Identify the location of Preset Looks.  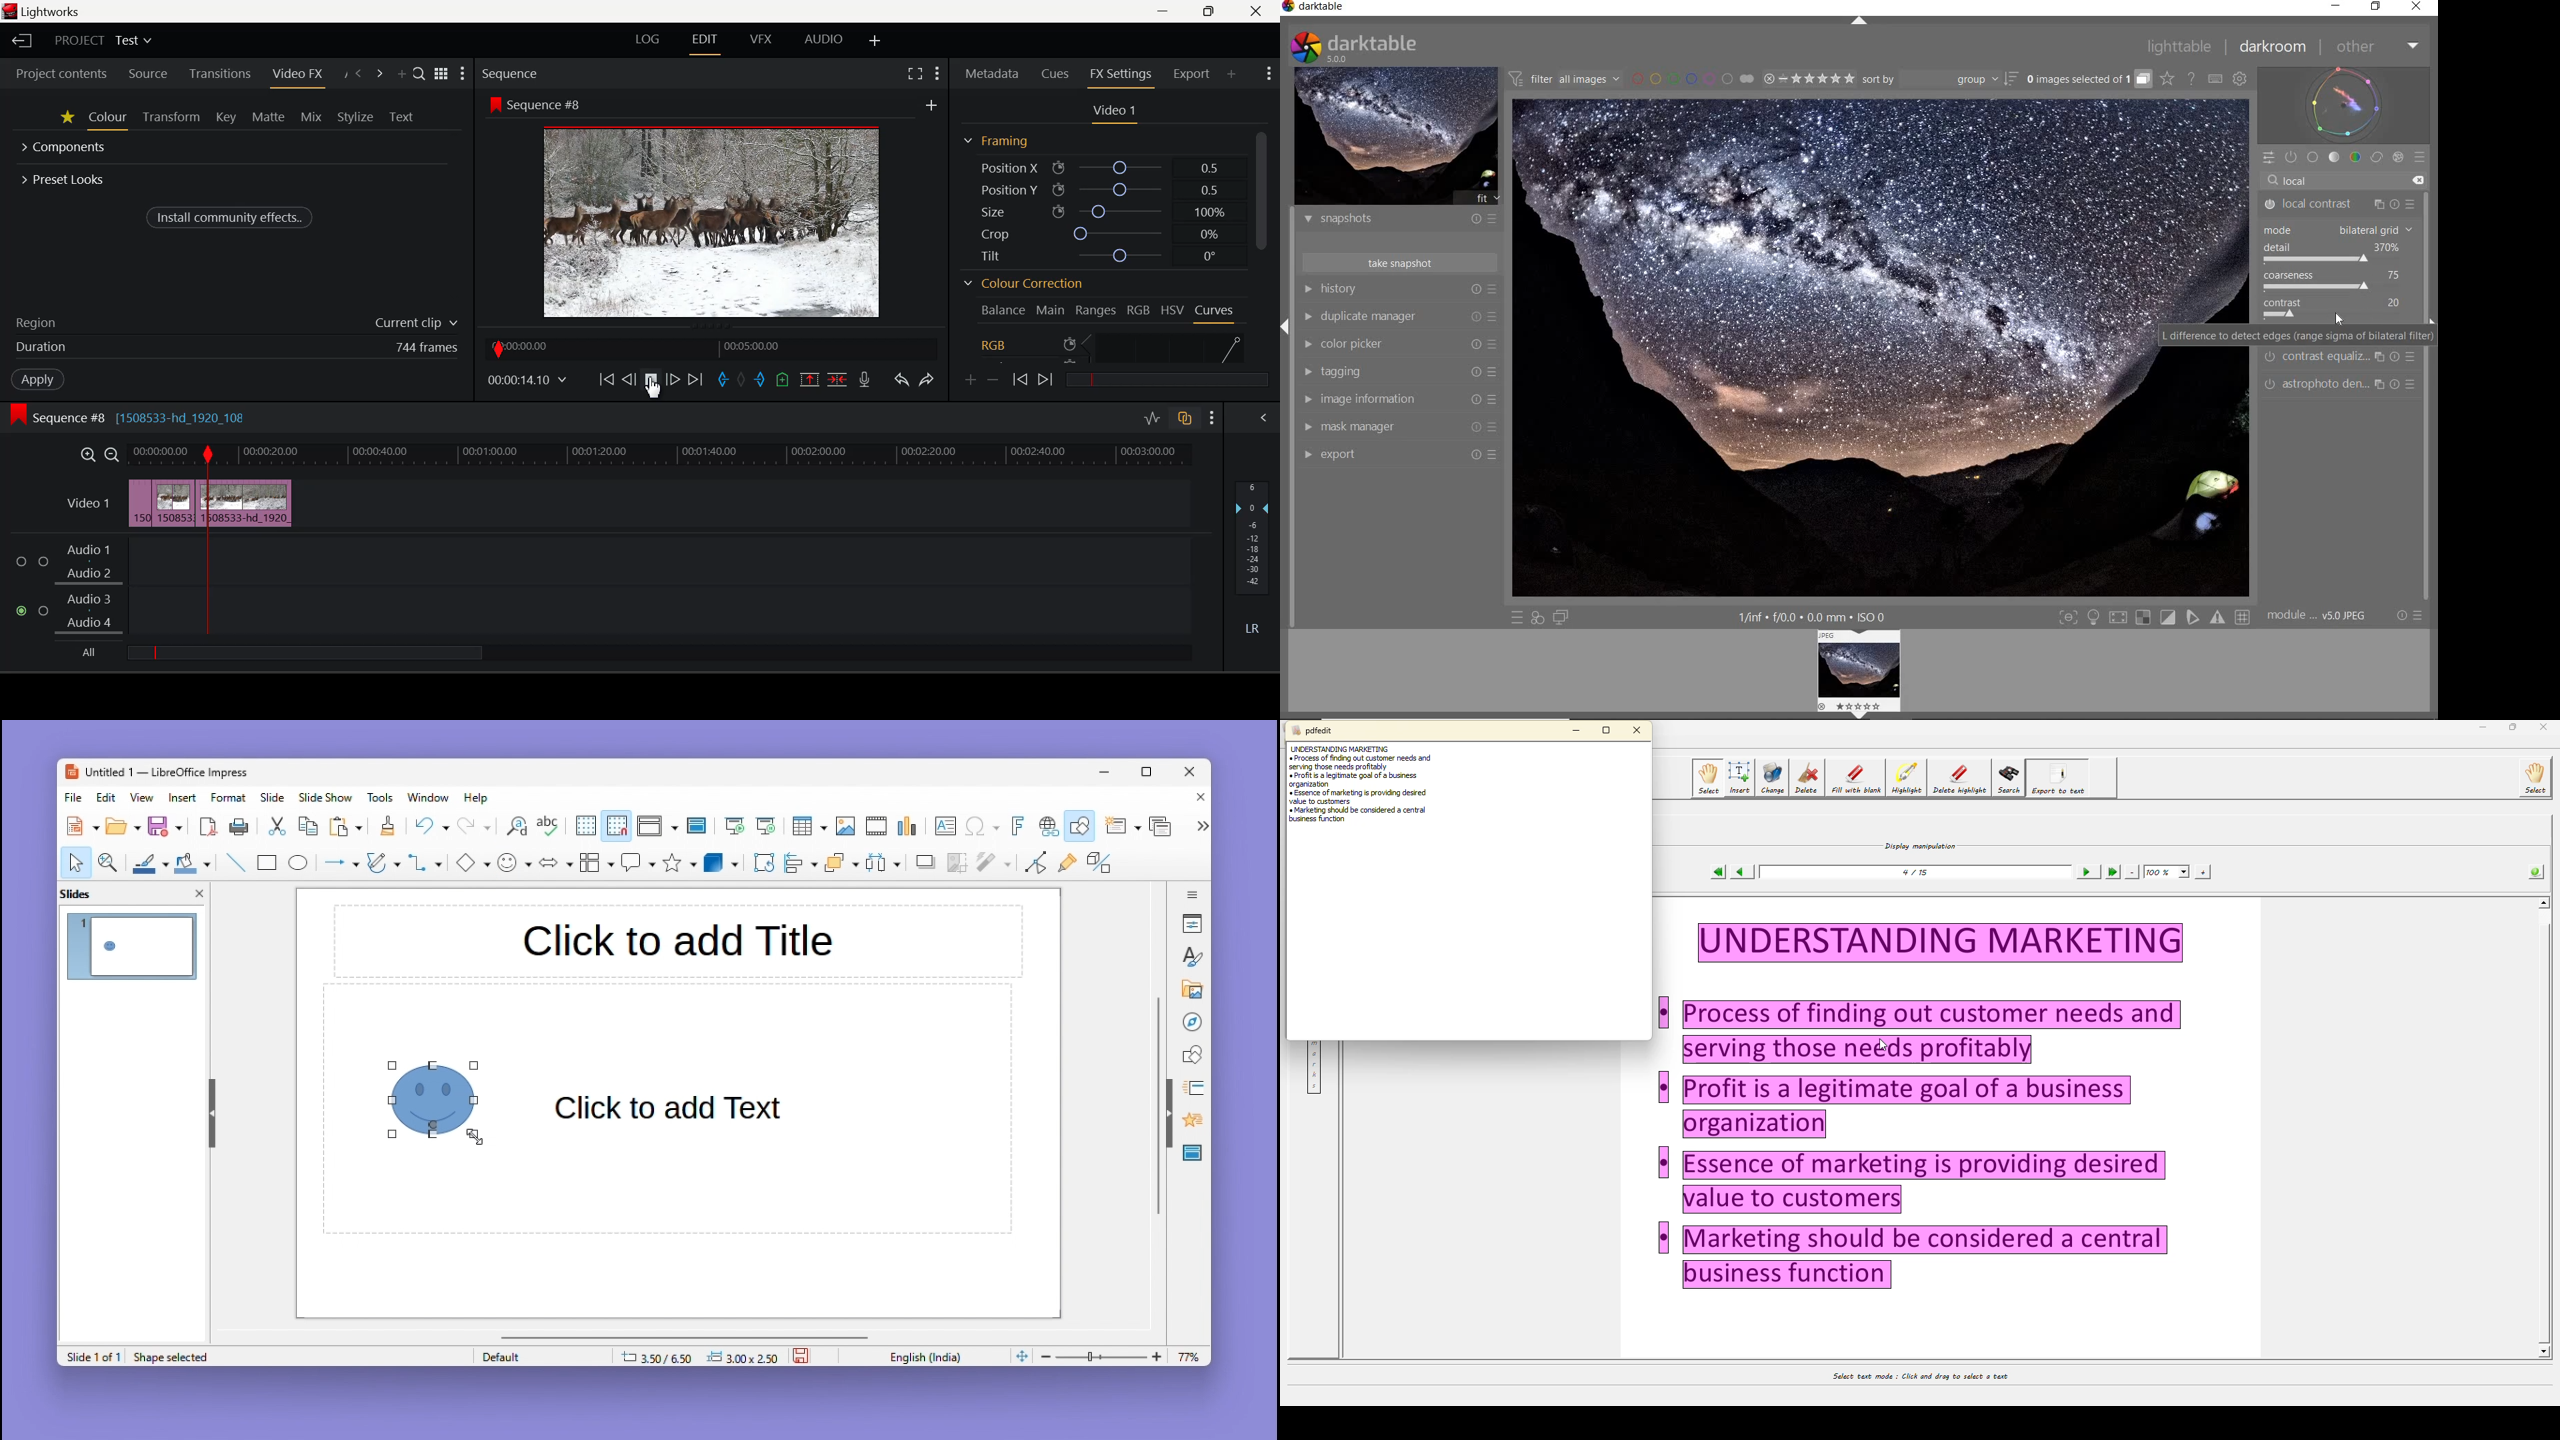
(65, 178).